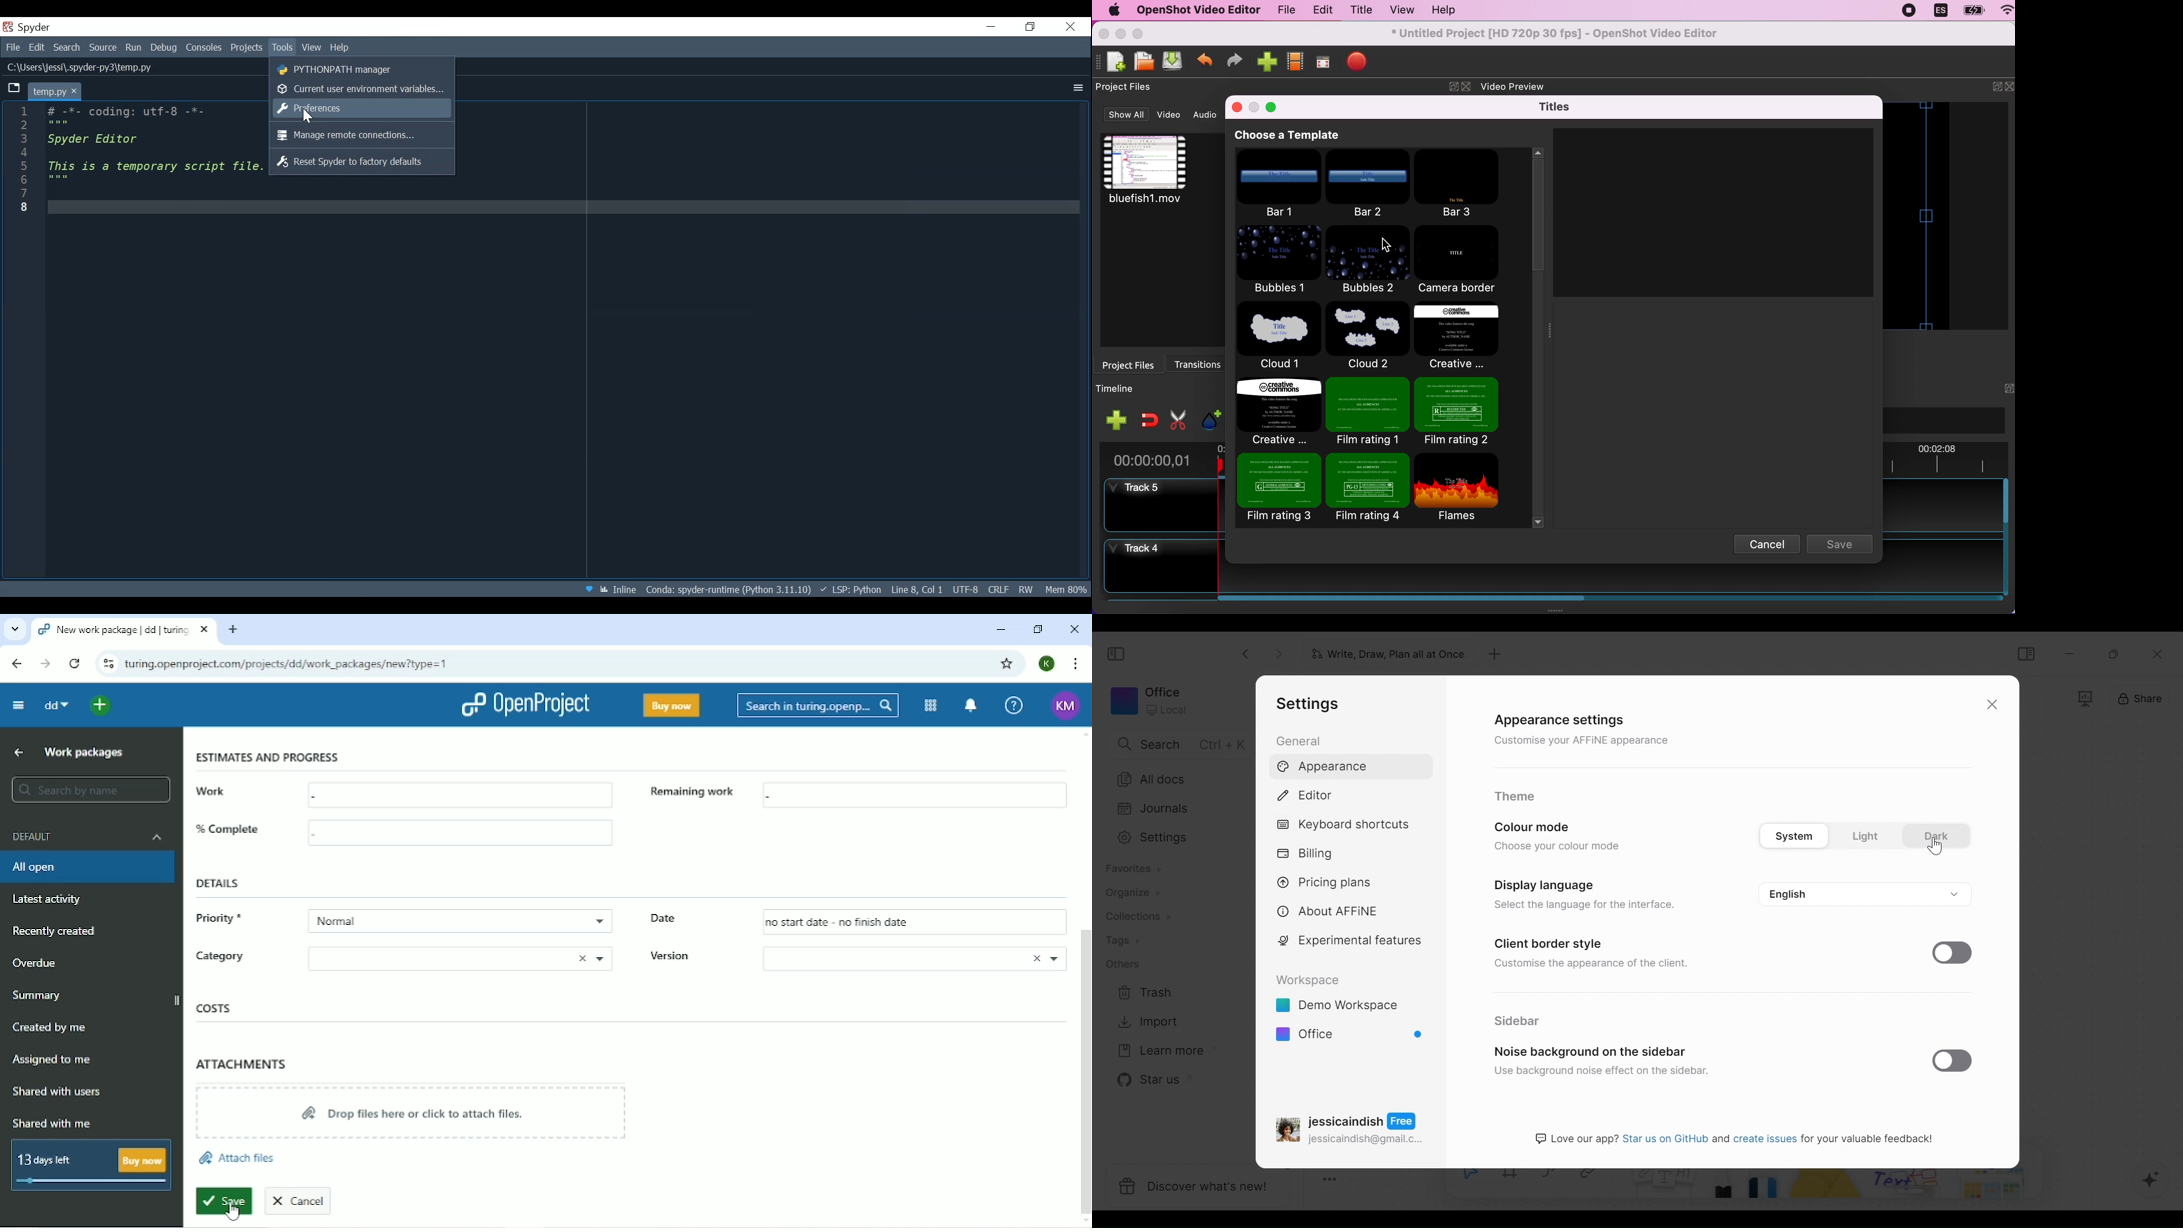 Image resolution: width=2184 pixels, height=1232 pixels. Describe the element at coordinates (1349, 1009) in the screenshot. I see `Workspace` at that location.